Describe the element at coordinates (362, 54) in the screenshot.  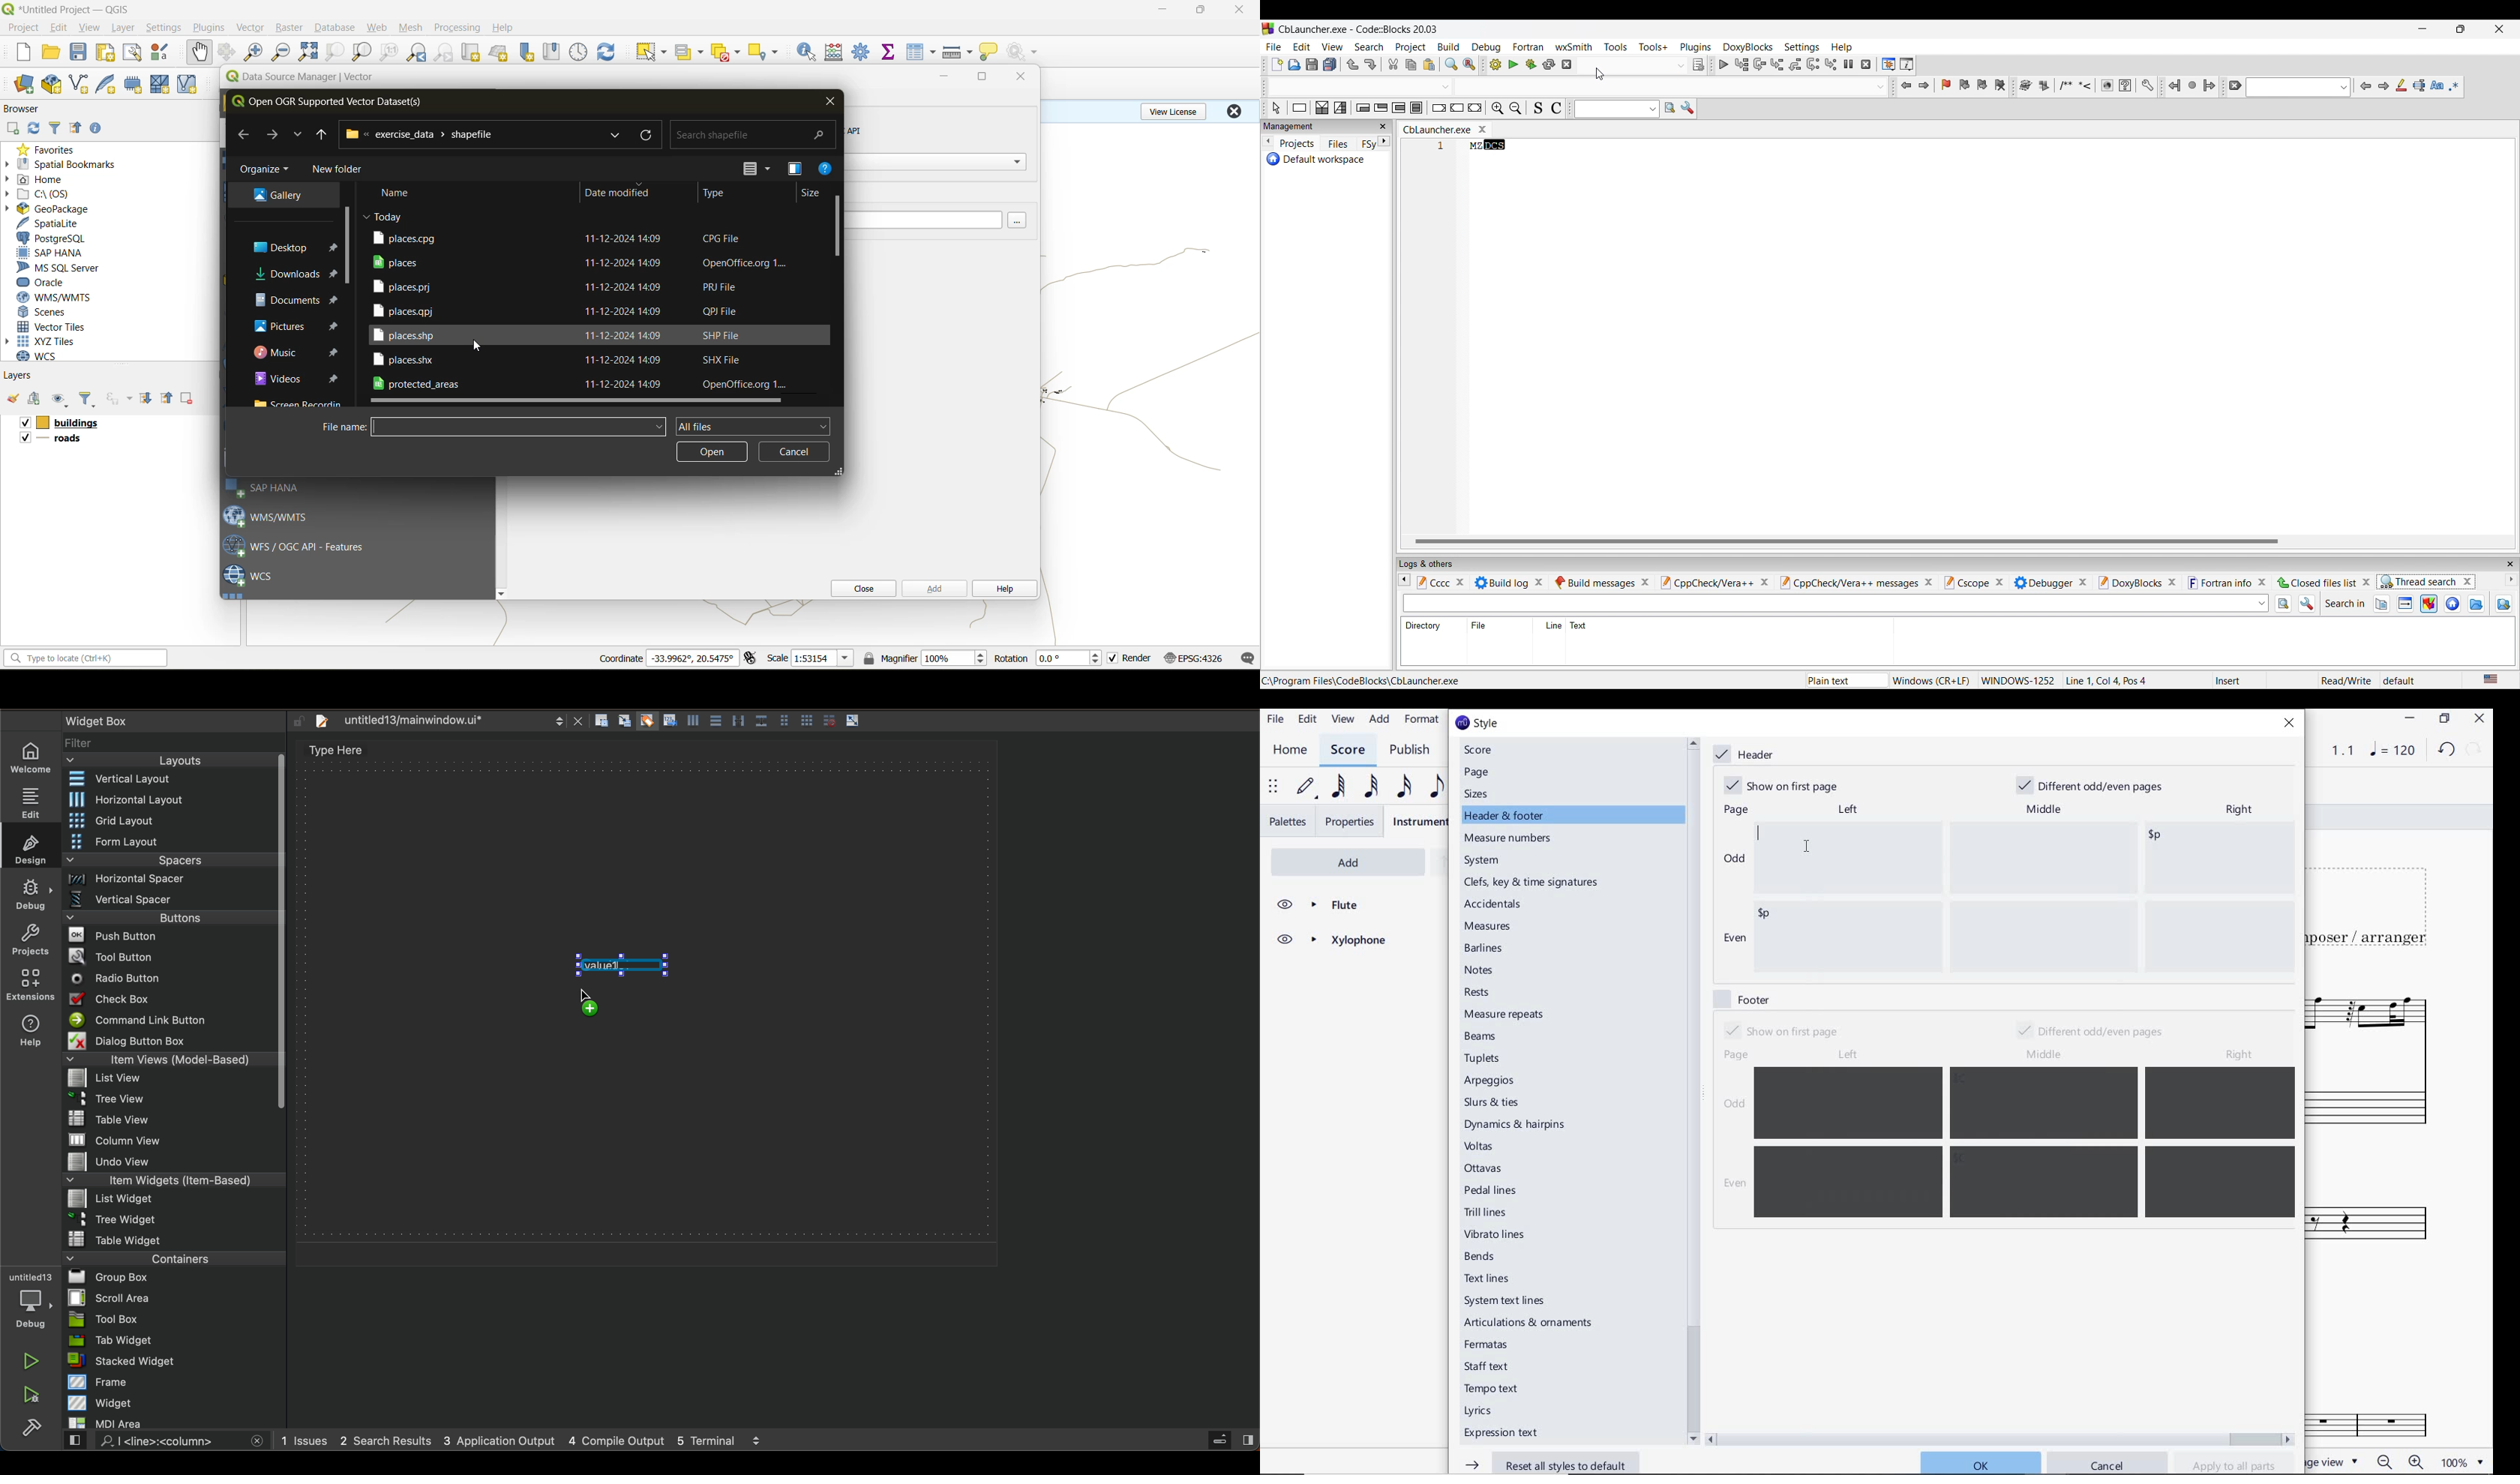
I see `zoom layer` at that location.